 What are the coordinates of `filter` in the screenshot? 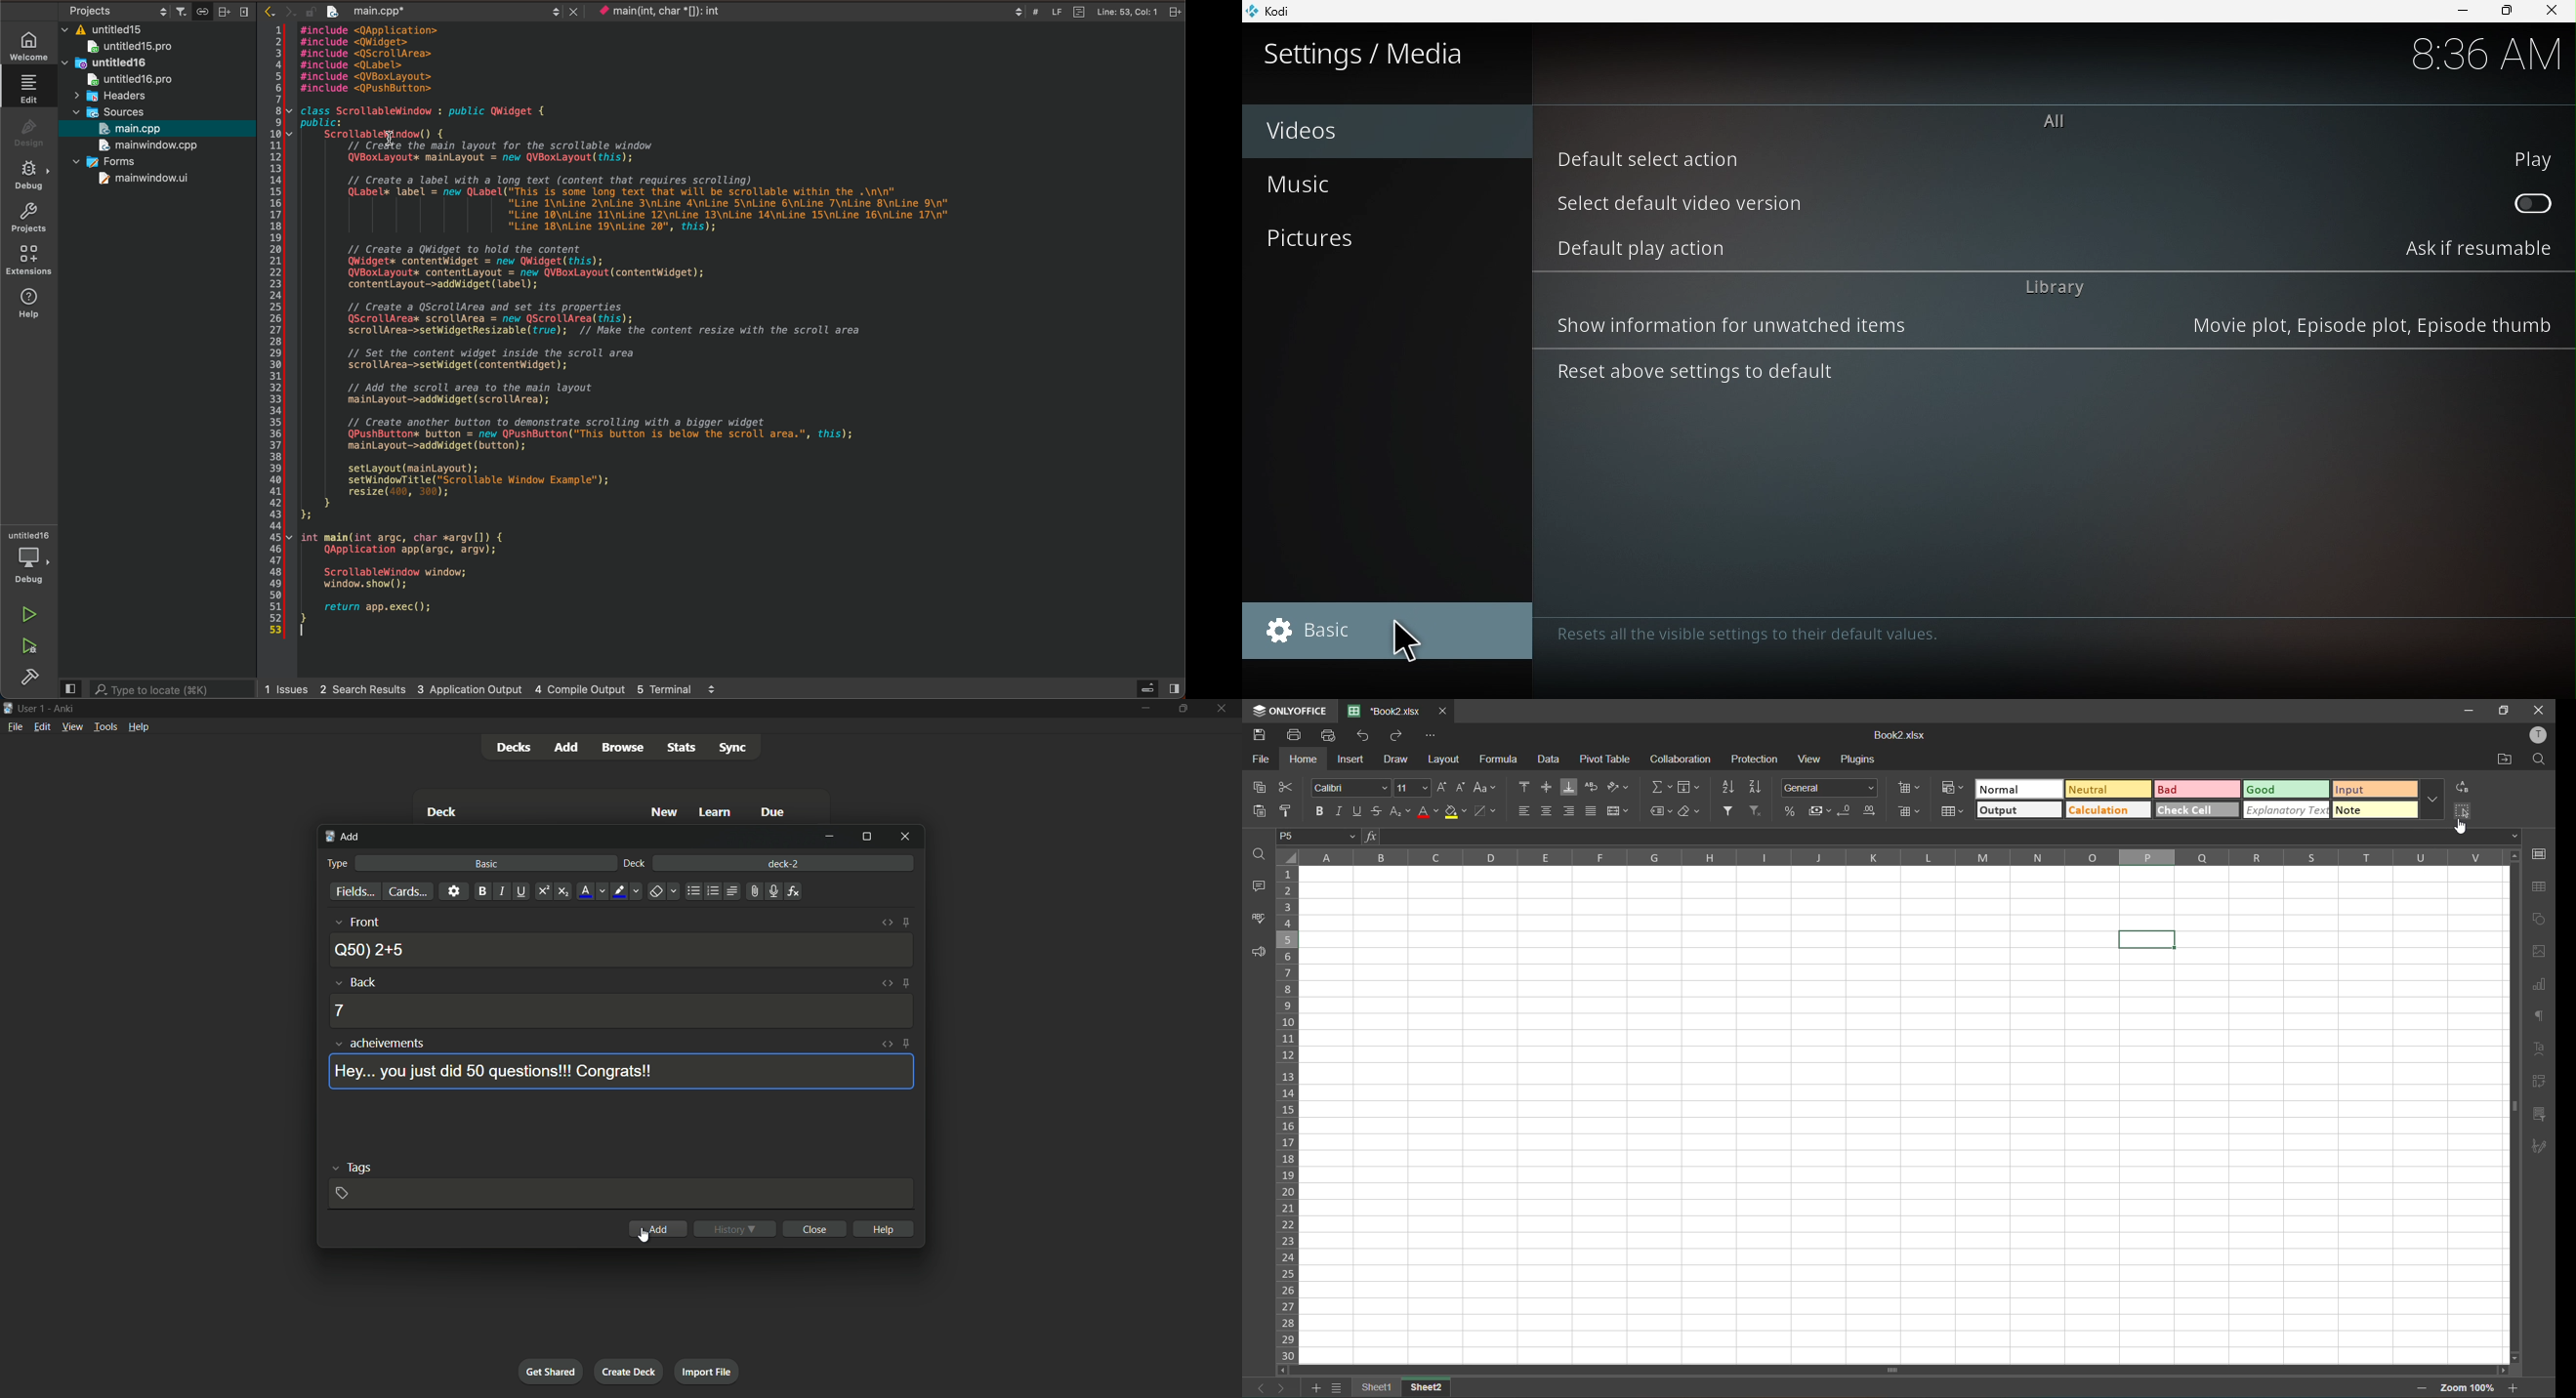 It's located at (182, 11).